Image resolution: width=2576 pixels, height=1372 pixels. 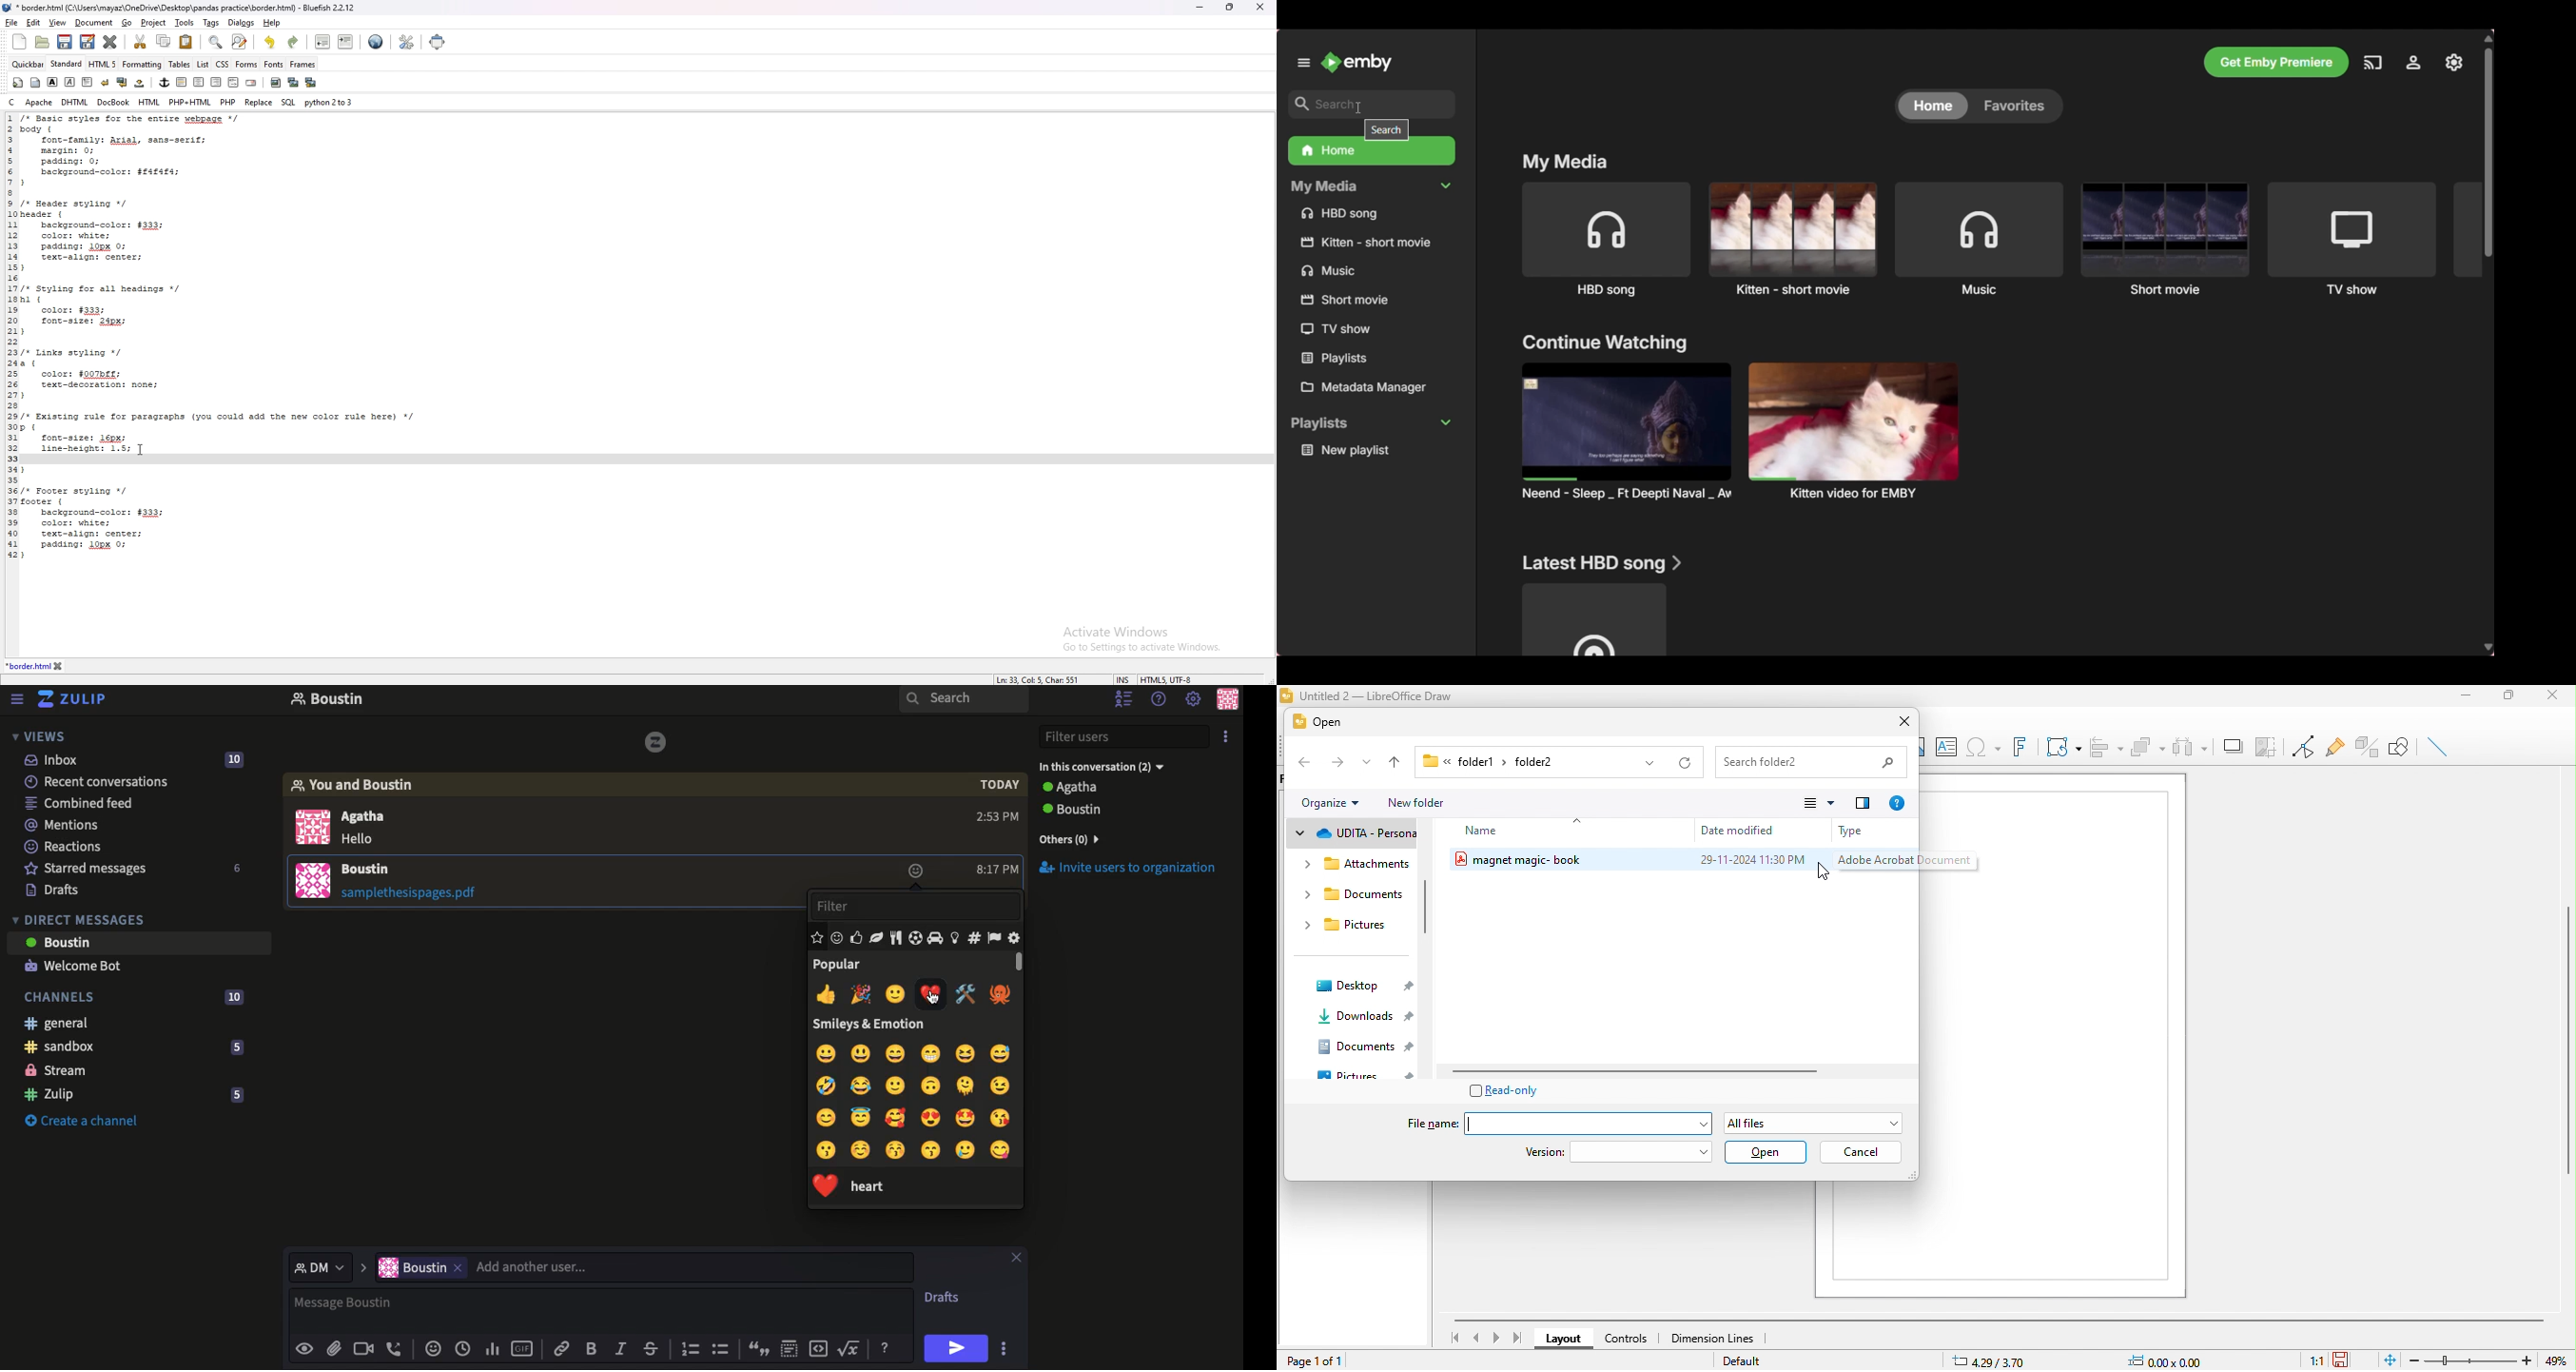 What do you see at coordinates (463, 1348) in the screenshot?
I see `Global time` at bounding box center [463, 1348].